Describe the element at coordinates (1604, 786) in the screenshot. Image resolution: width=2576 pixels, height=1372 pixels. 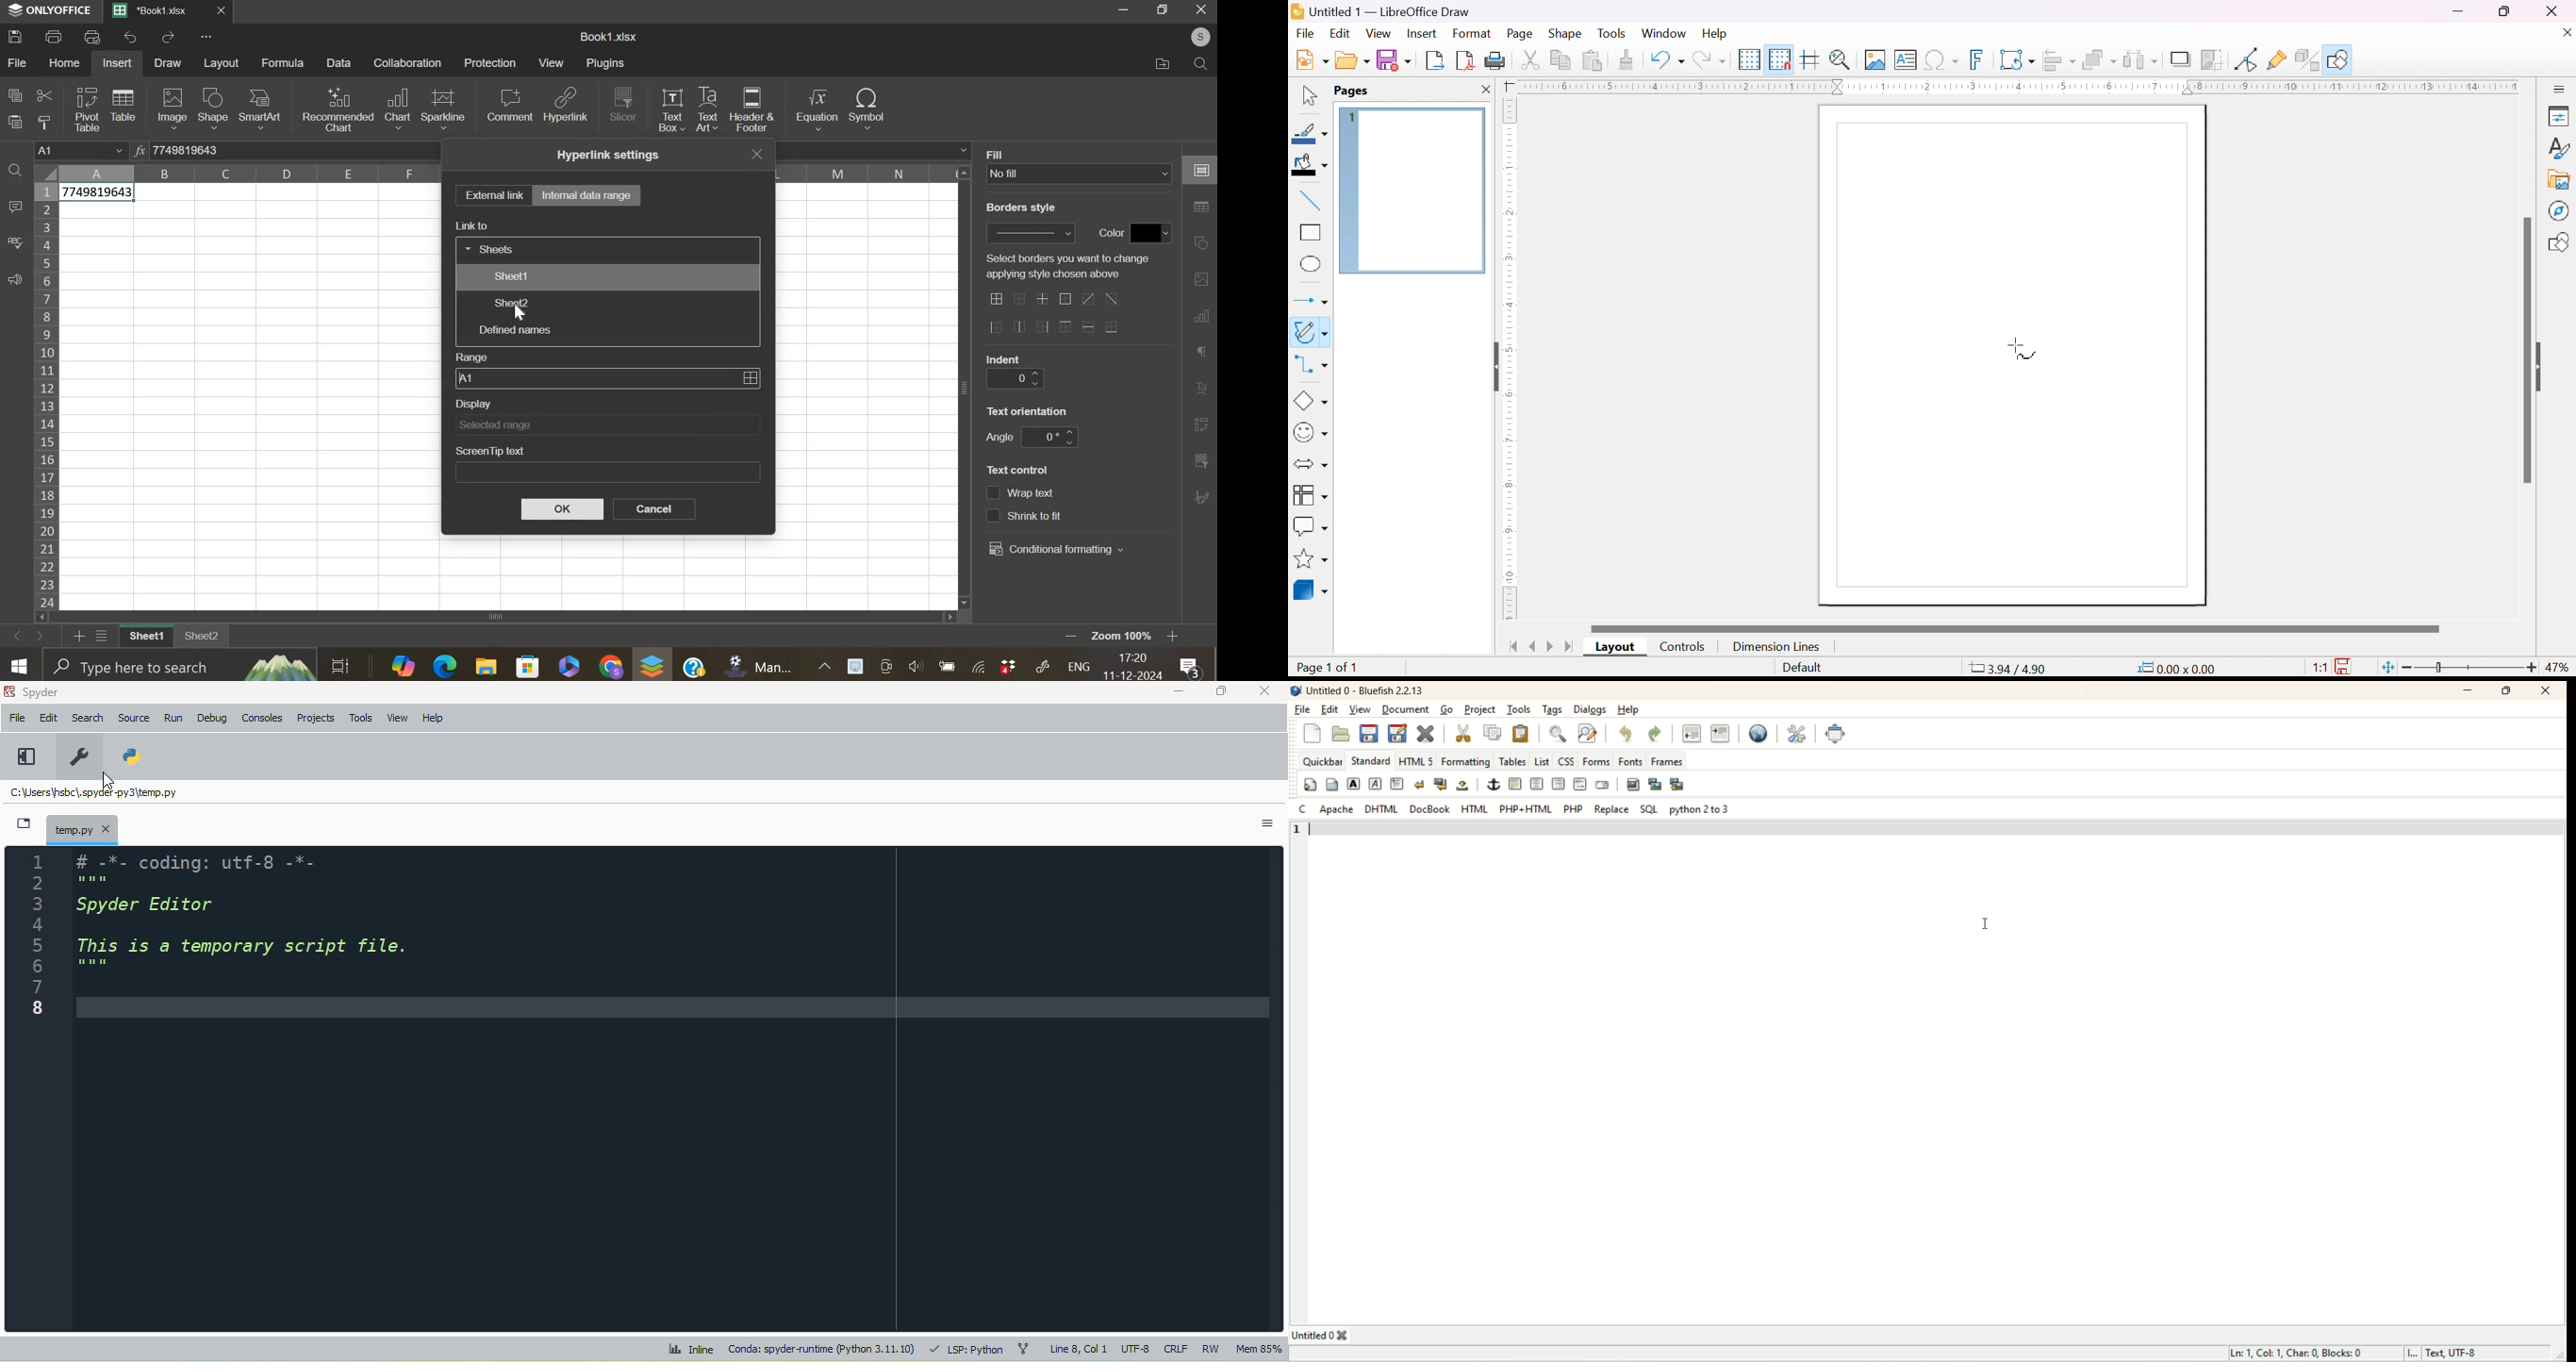
I see `email` at that location.